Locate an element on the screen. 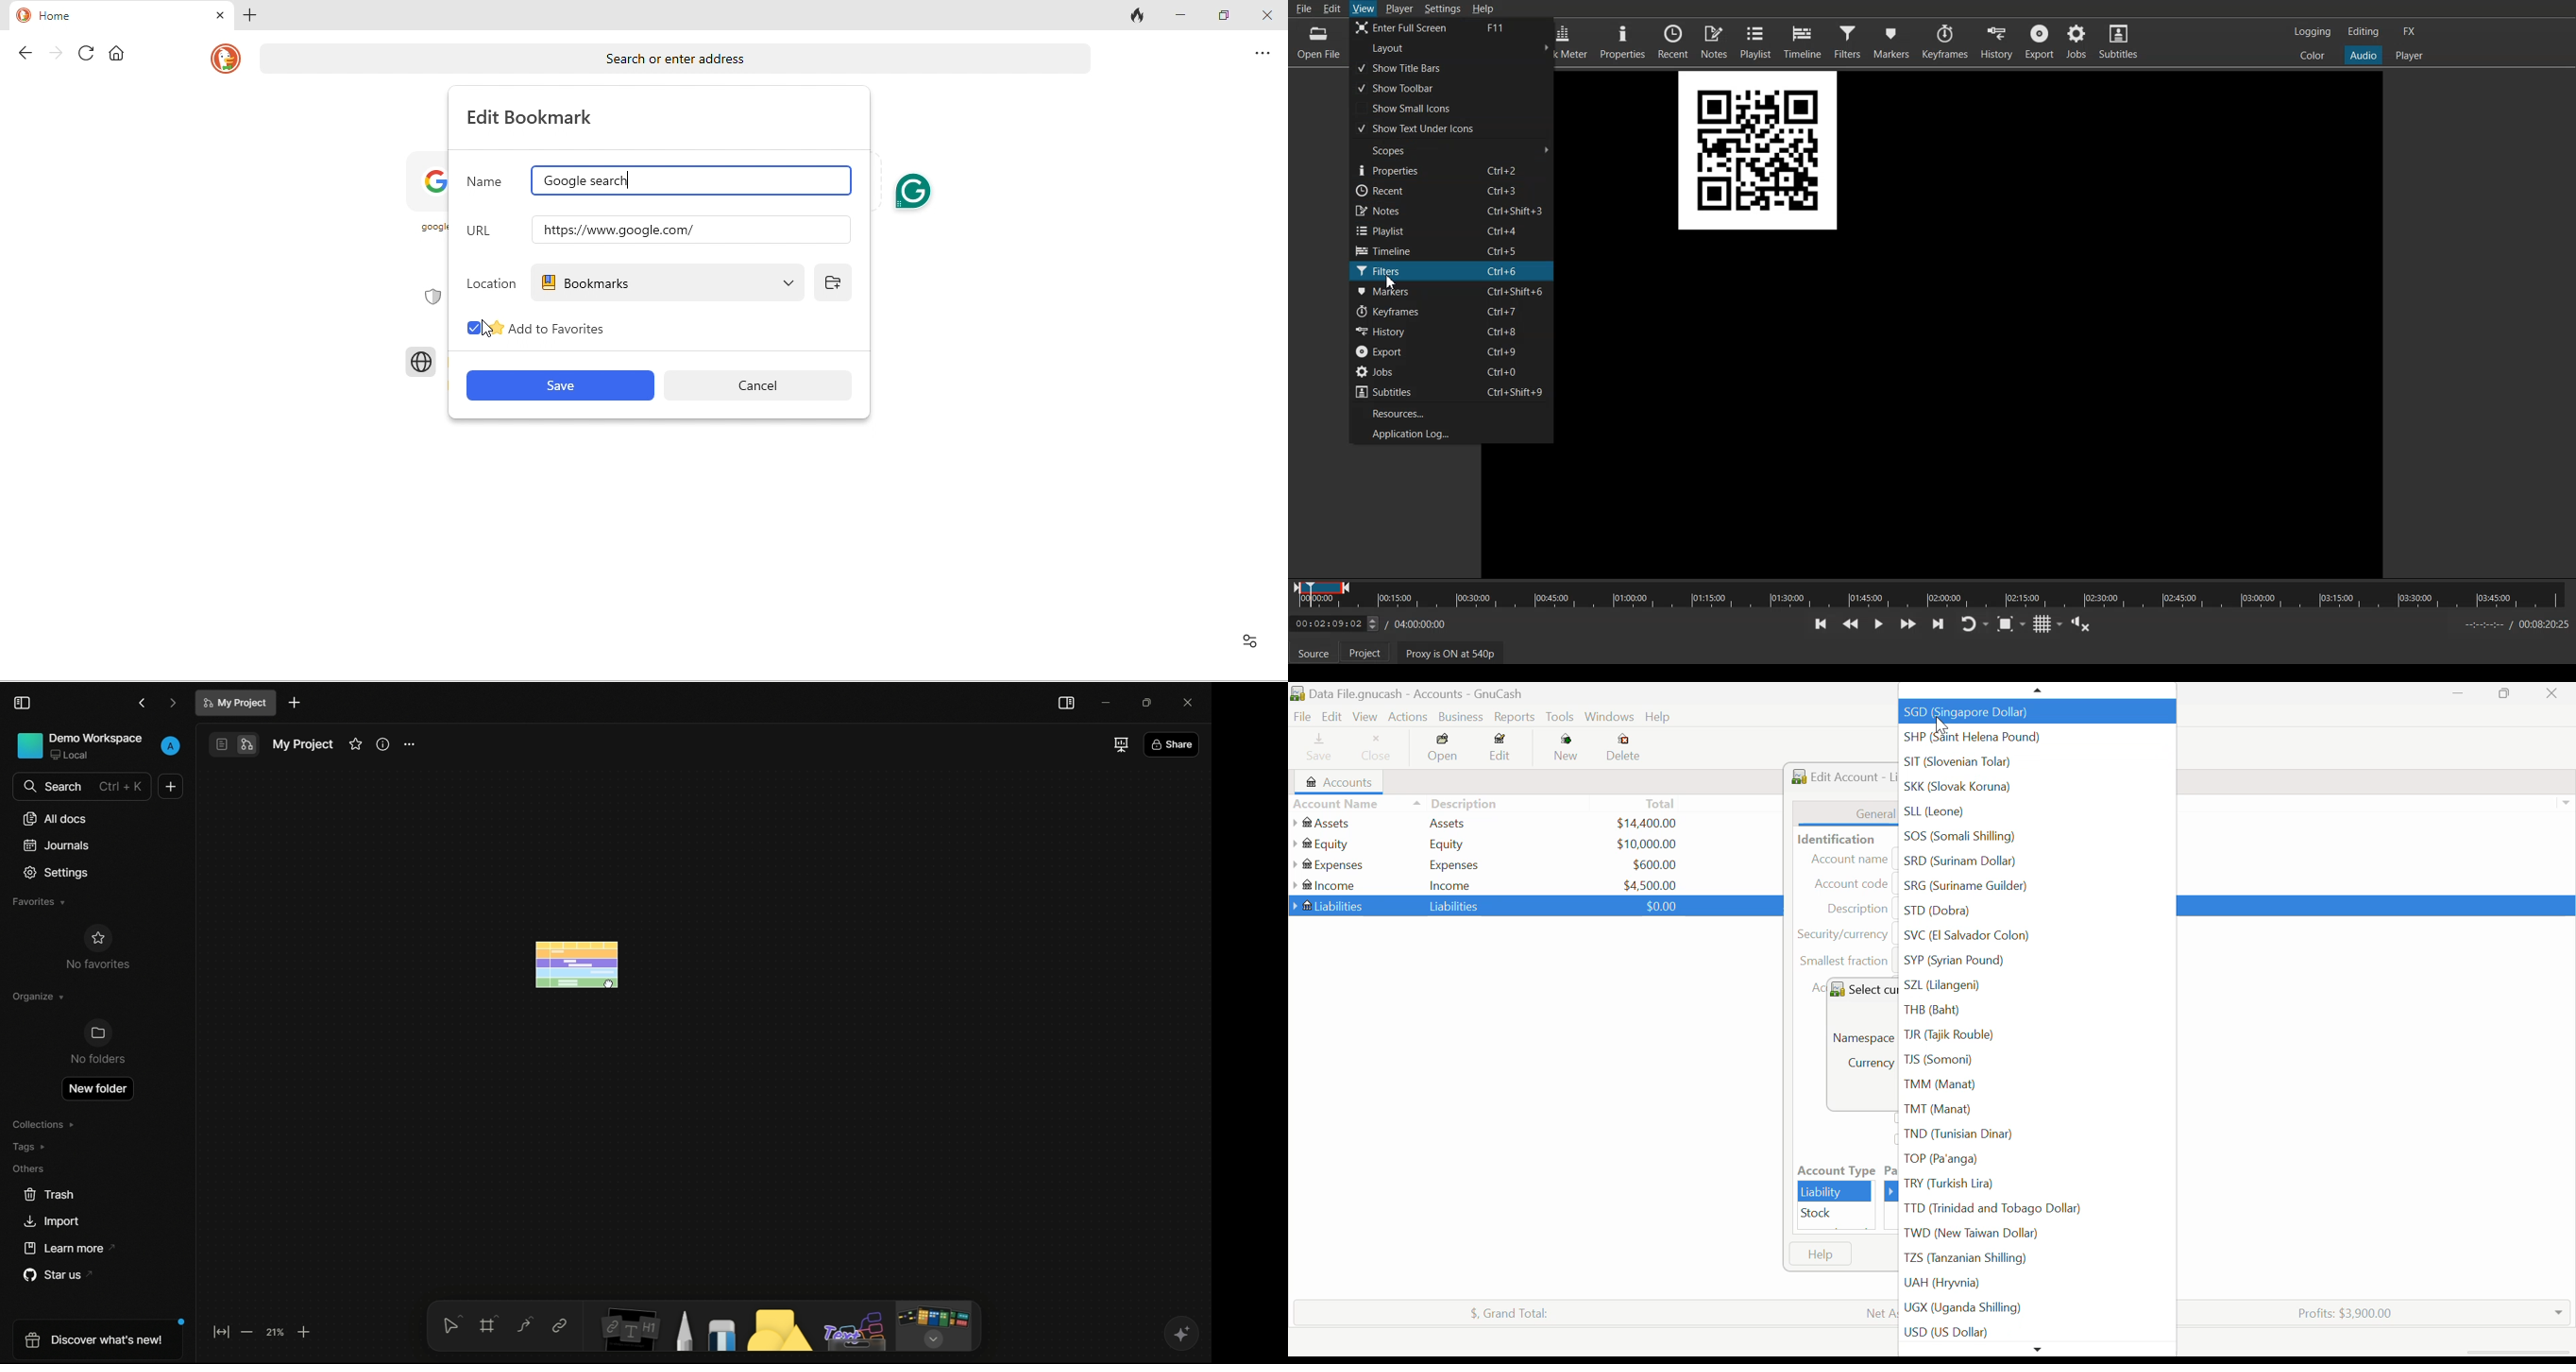 The height and width of the screenshot is (1372, 2576). History is located at coordinates (1995, 42).